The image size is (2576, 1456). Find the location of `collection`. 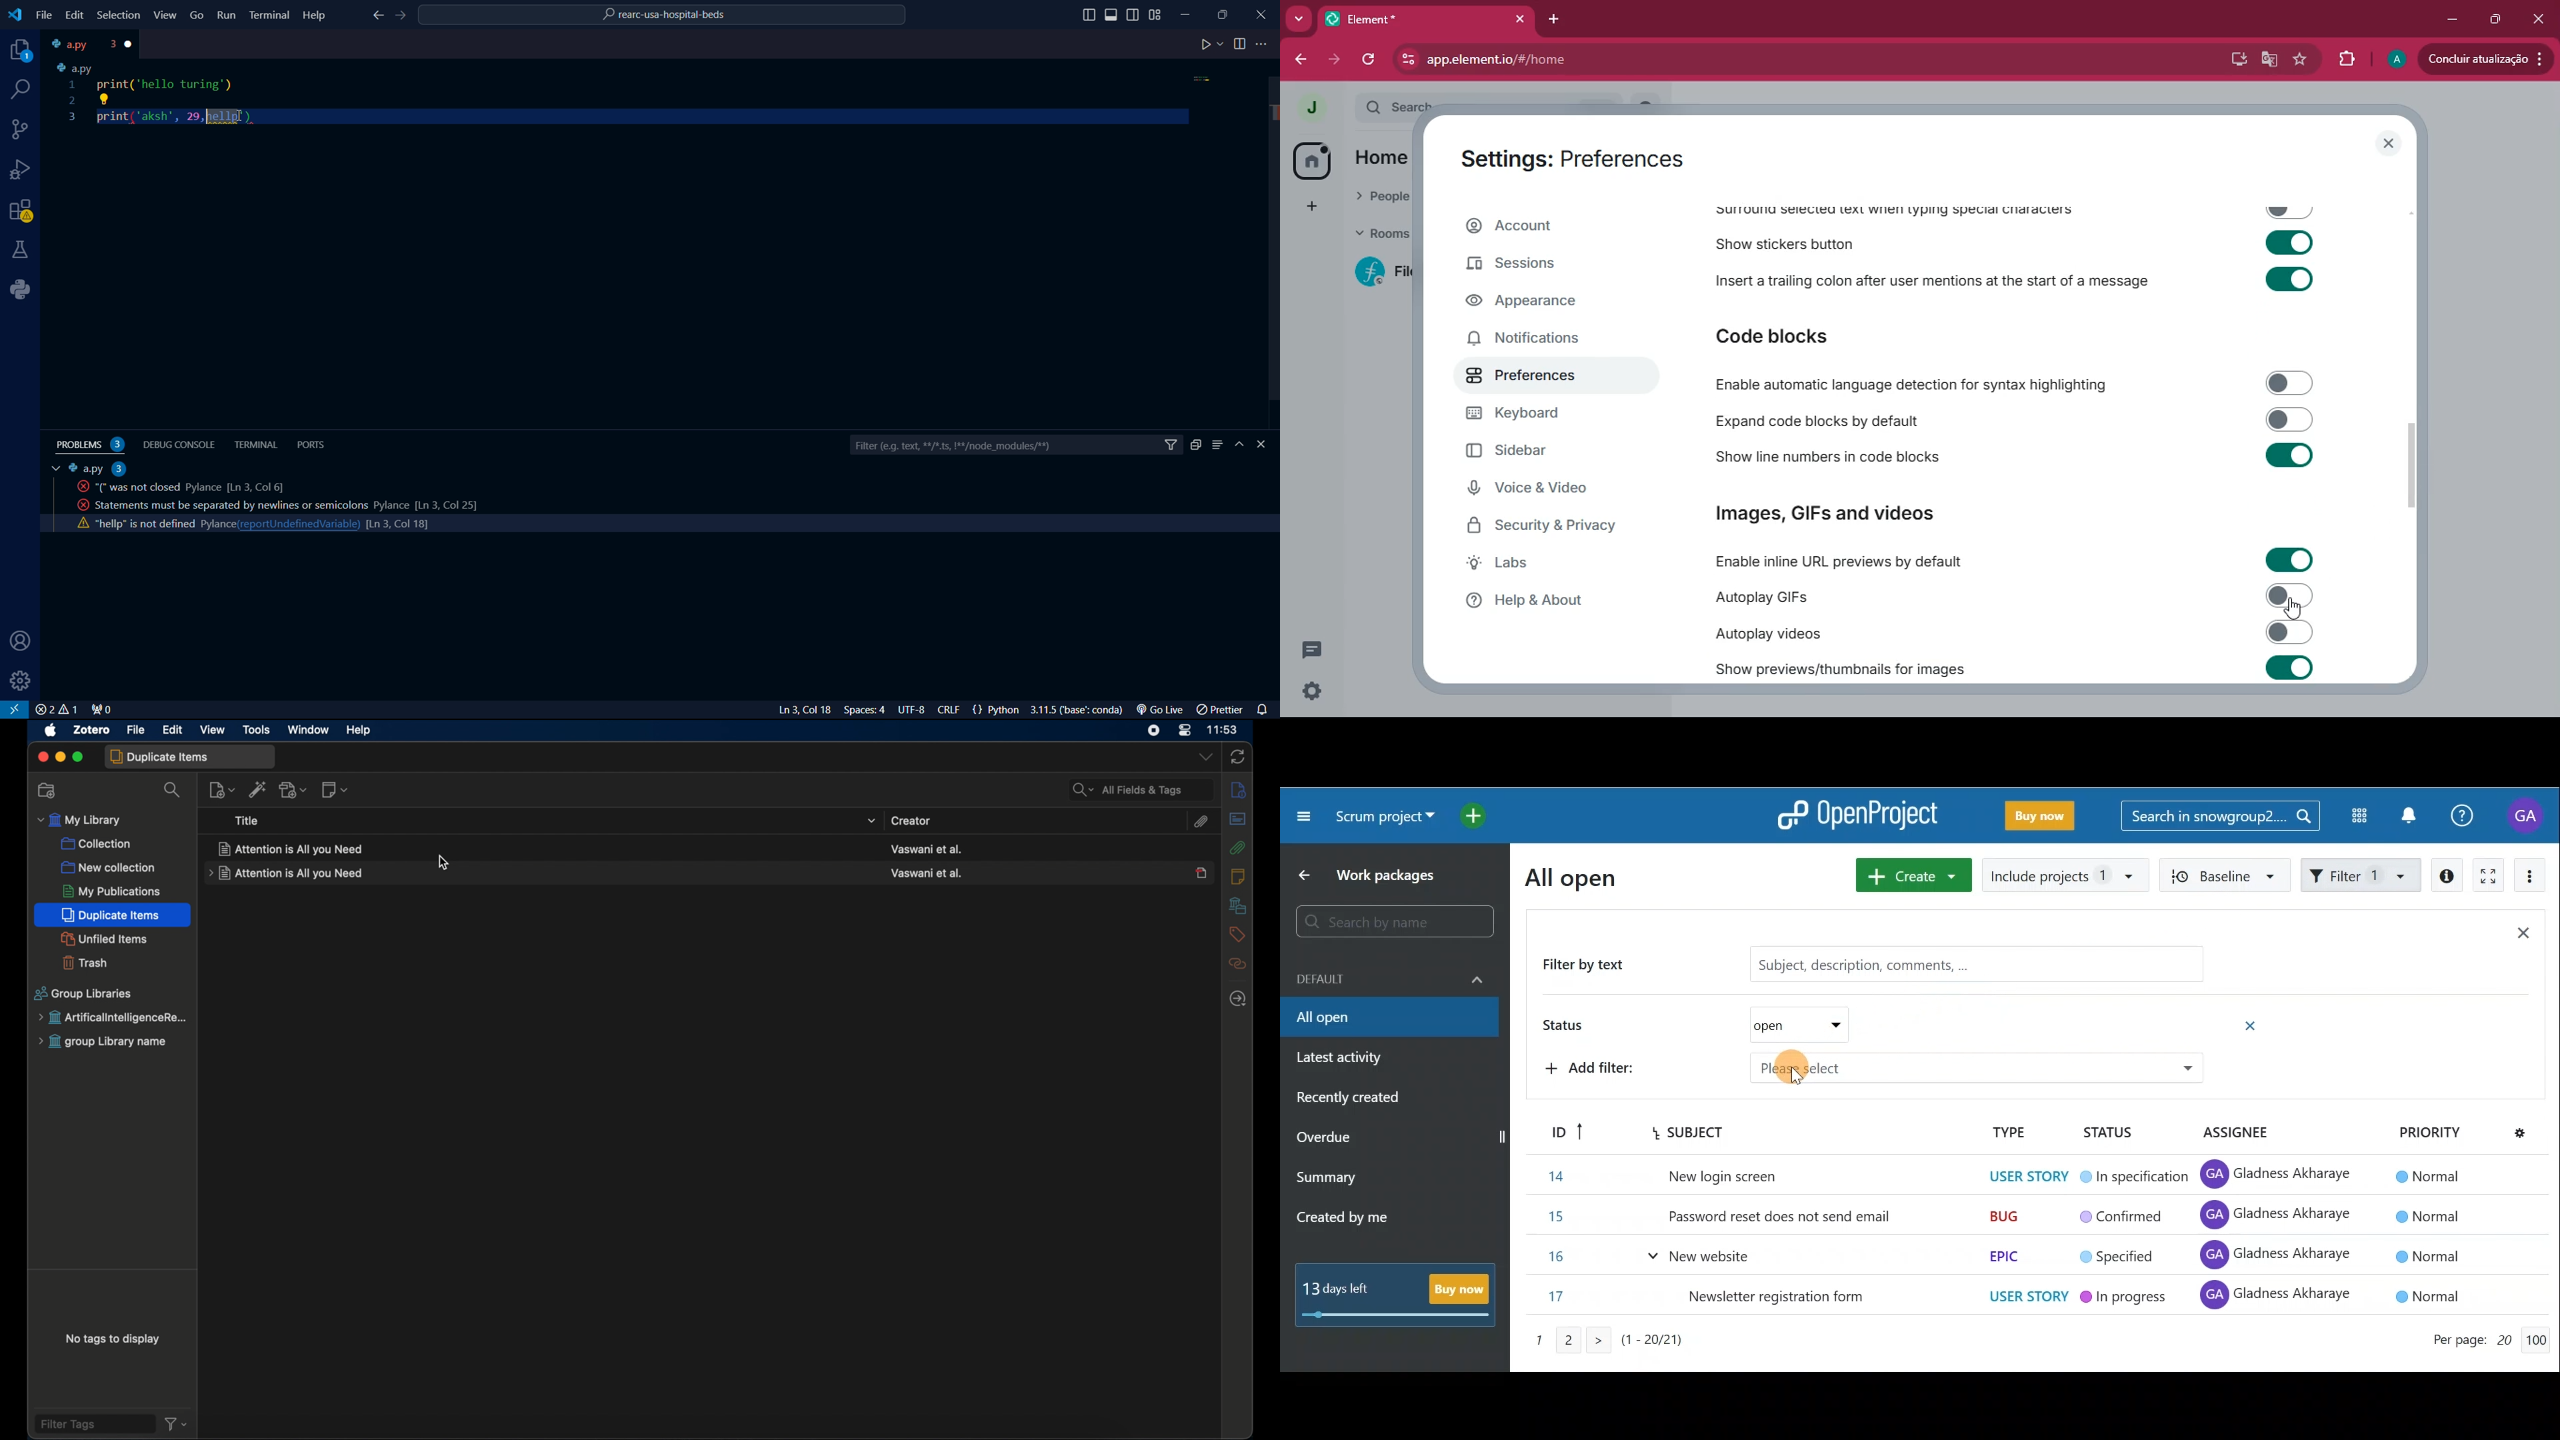

collection is located at coordinates (96, 845).